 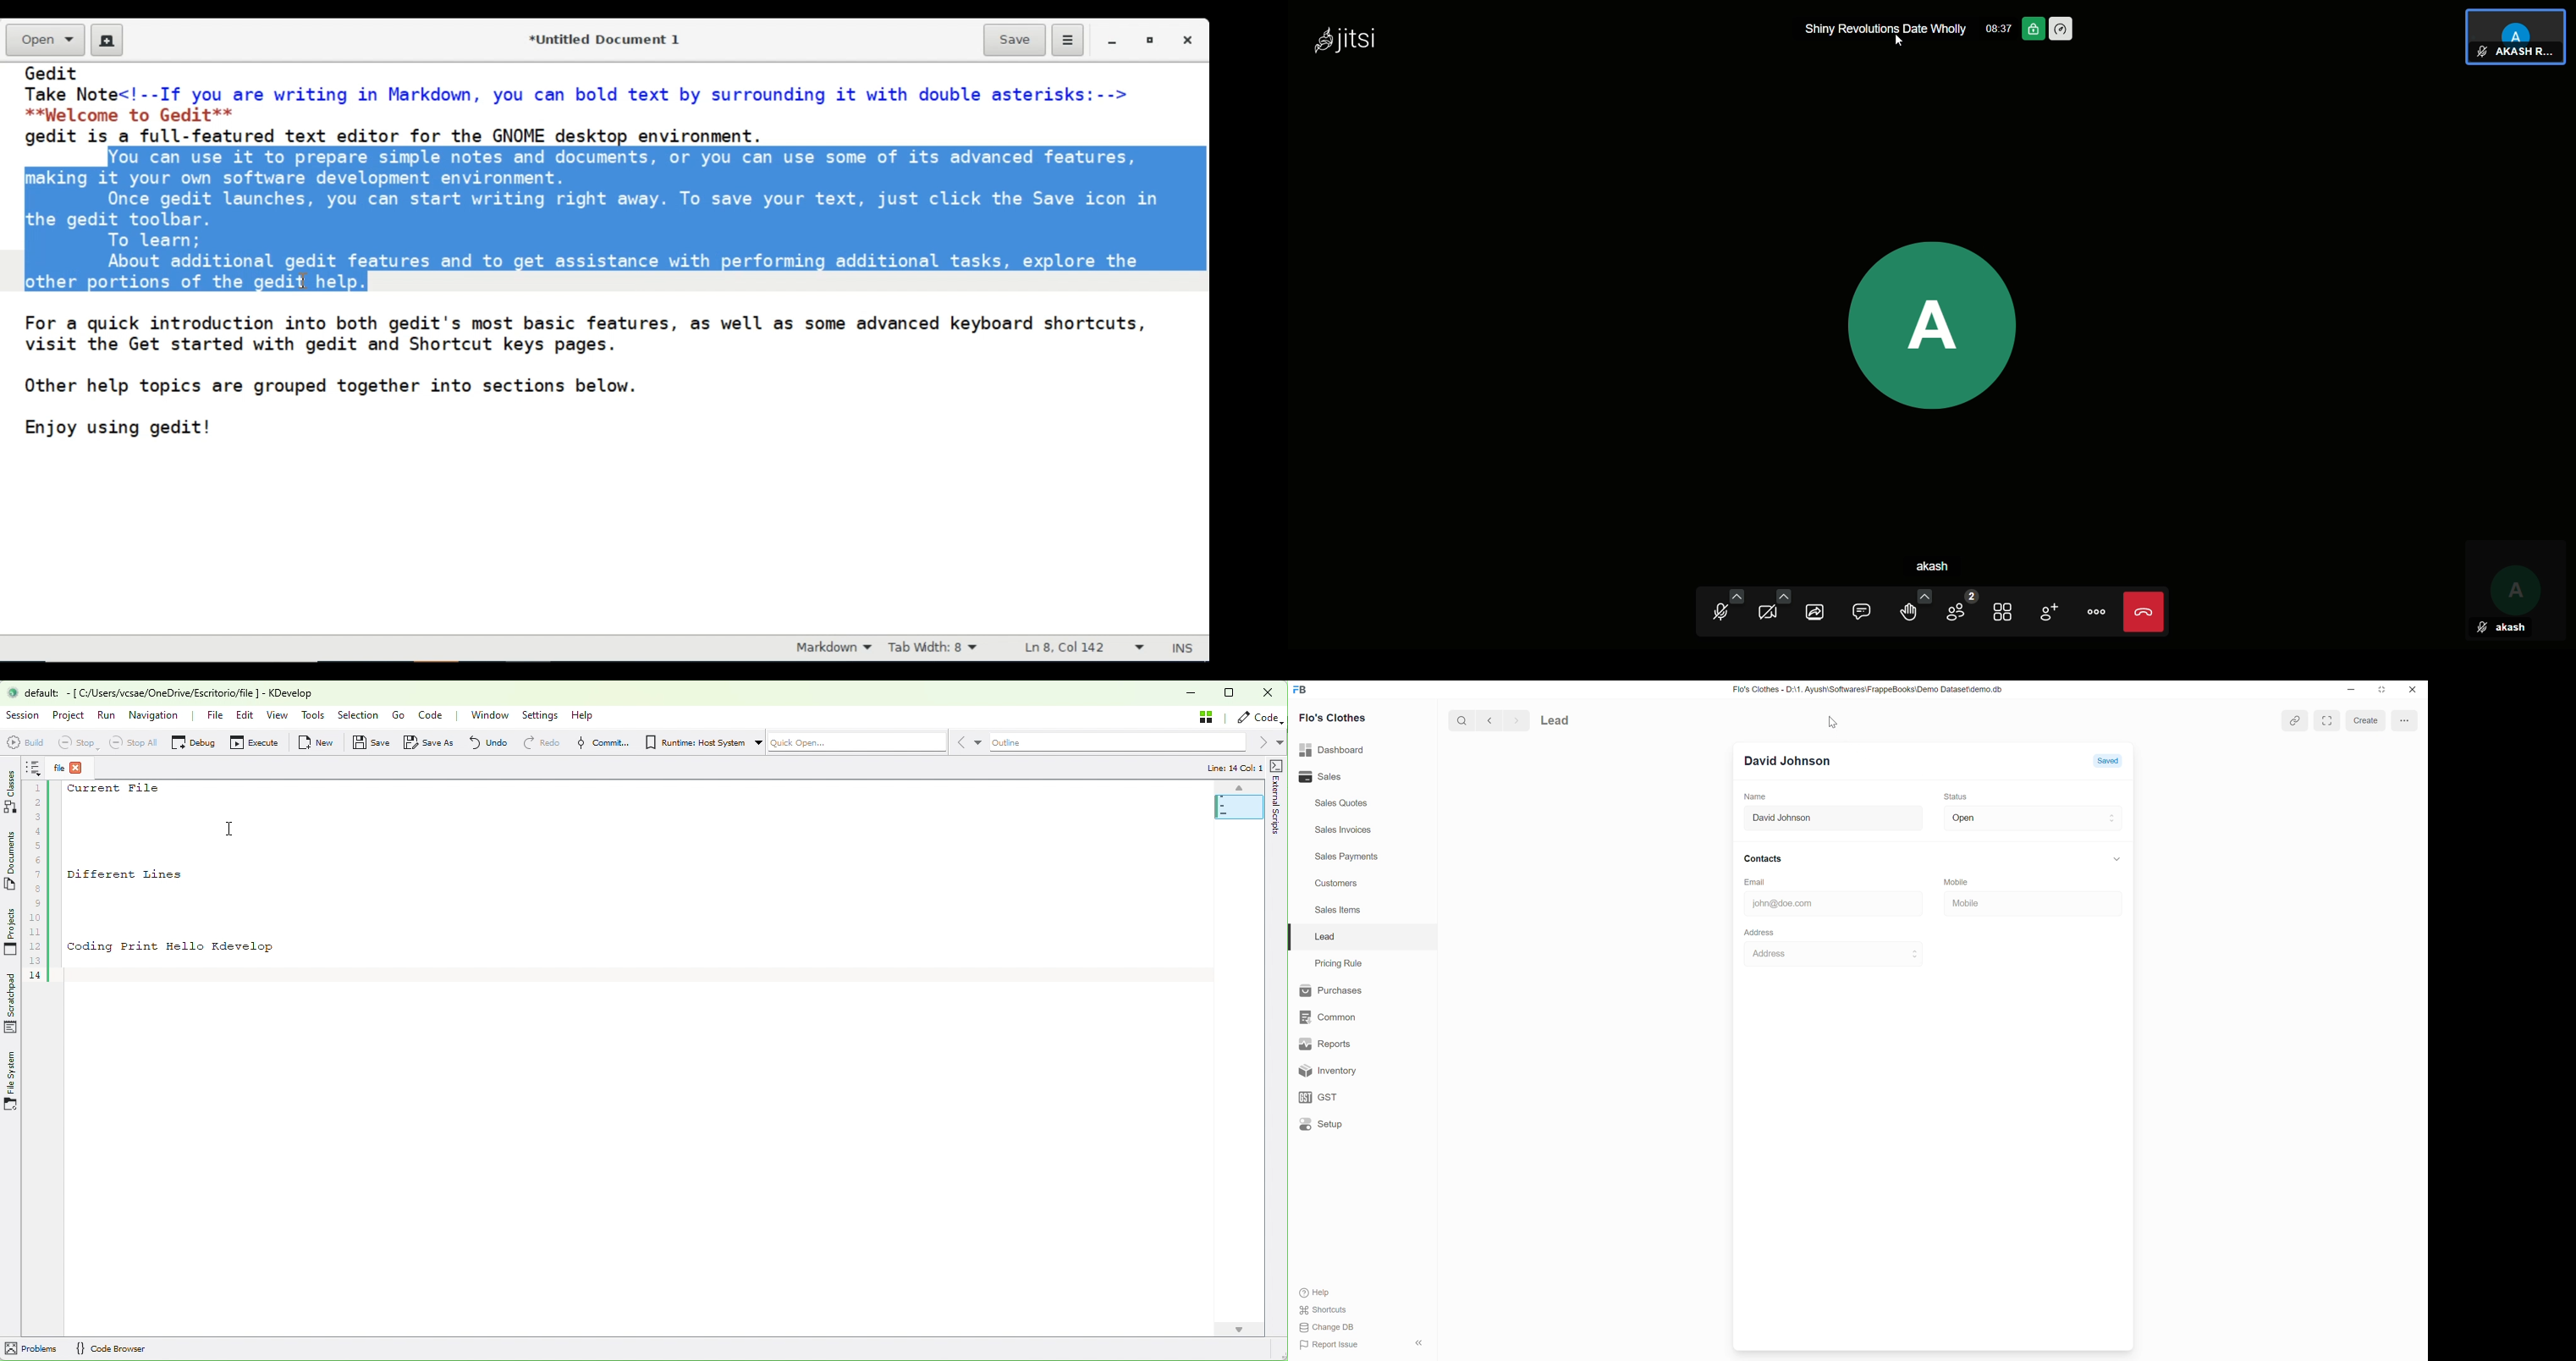 I want to click on minimise, so click(x=2351, y=691).